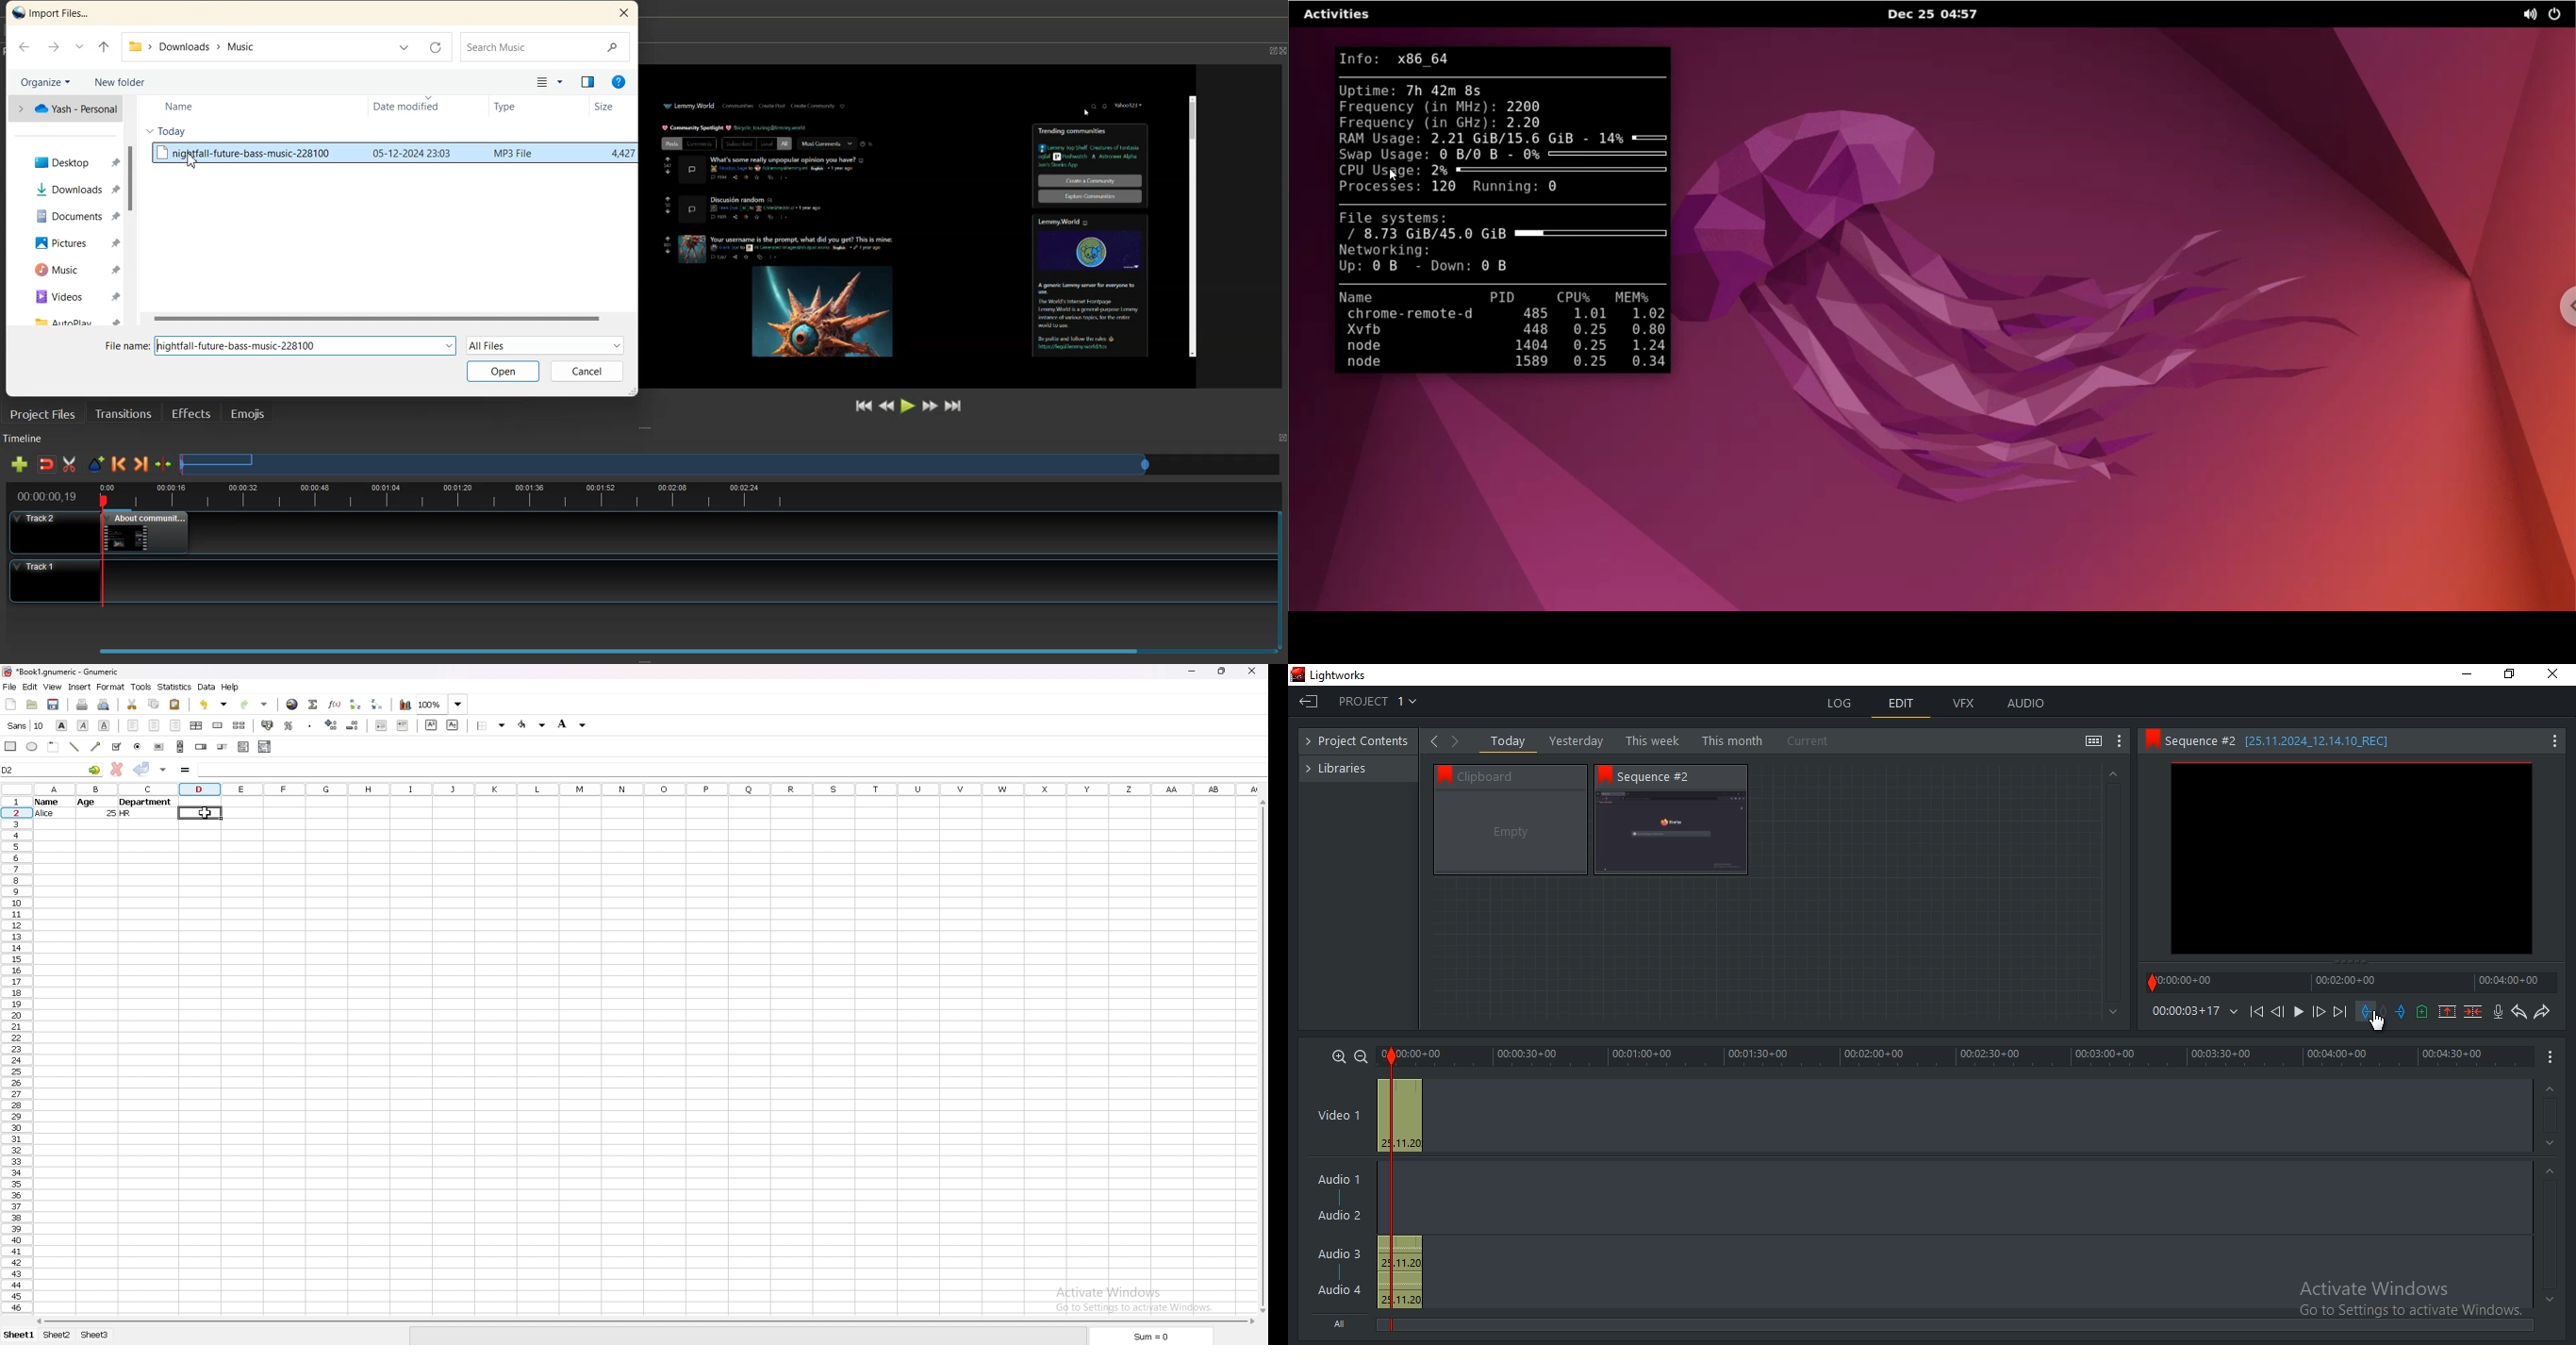 This screenshot has width=2576, height=1372. What do you see at coordinates (1519, 775) in the screenshot?
I see `Clipboard` at bounding box center [1519, 775].